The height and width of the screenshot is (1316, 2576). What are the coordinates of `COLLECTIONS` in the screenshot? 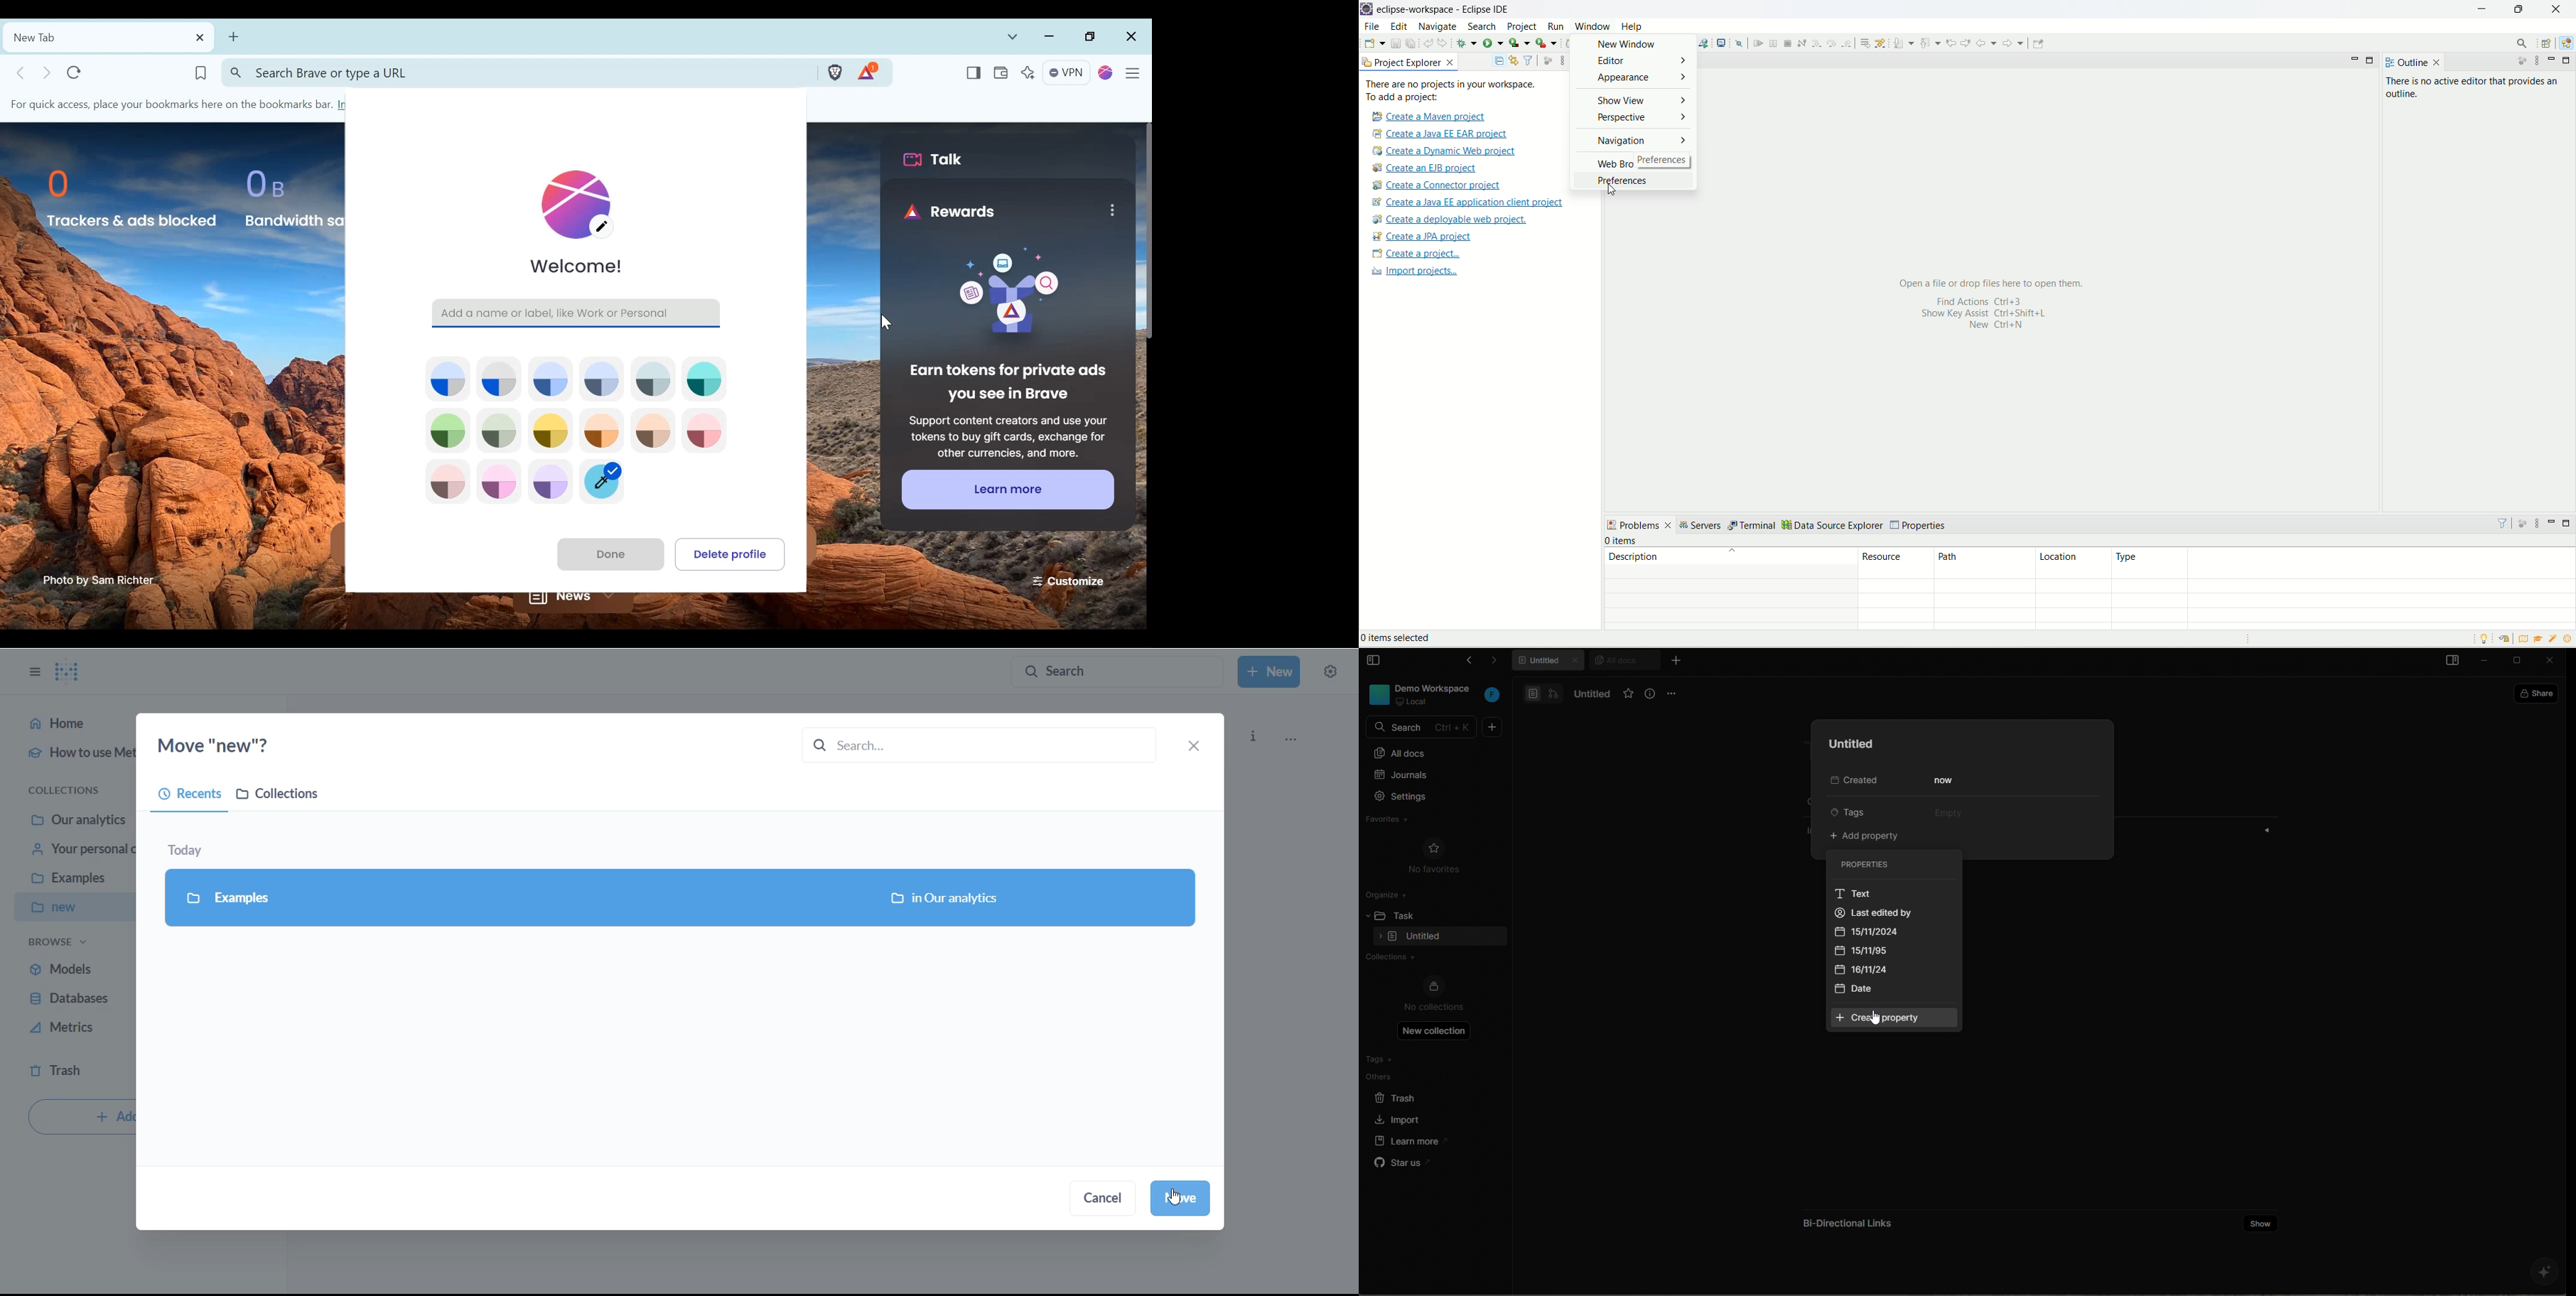 It's located at (285, 797).